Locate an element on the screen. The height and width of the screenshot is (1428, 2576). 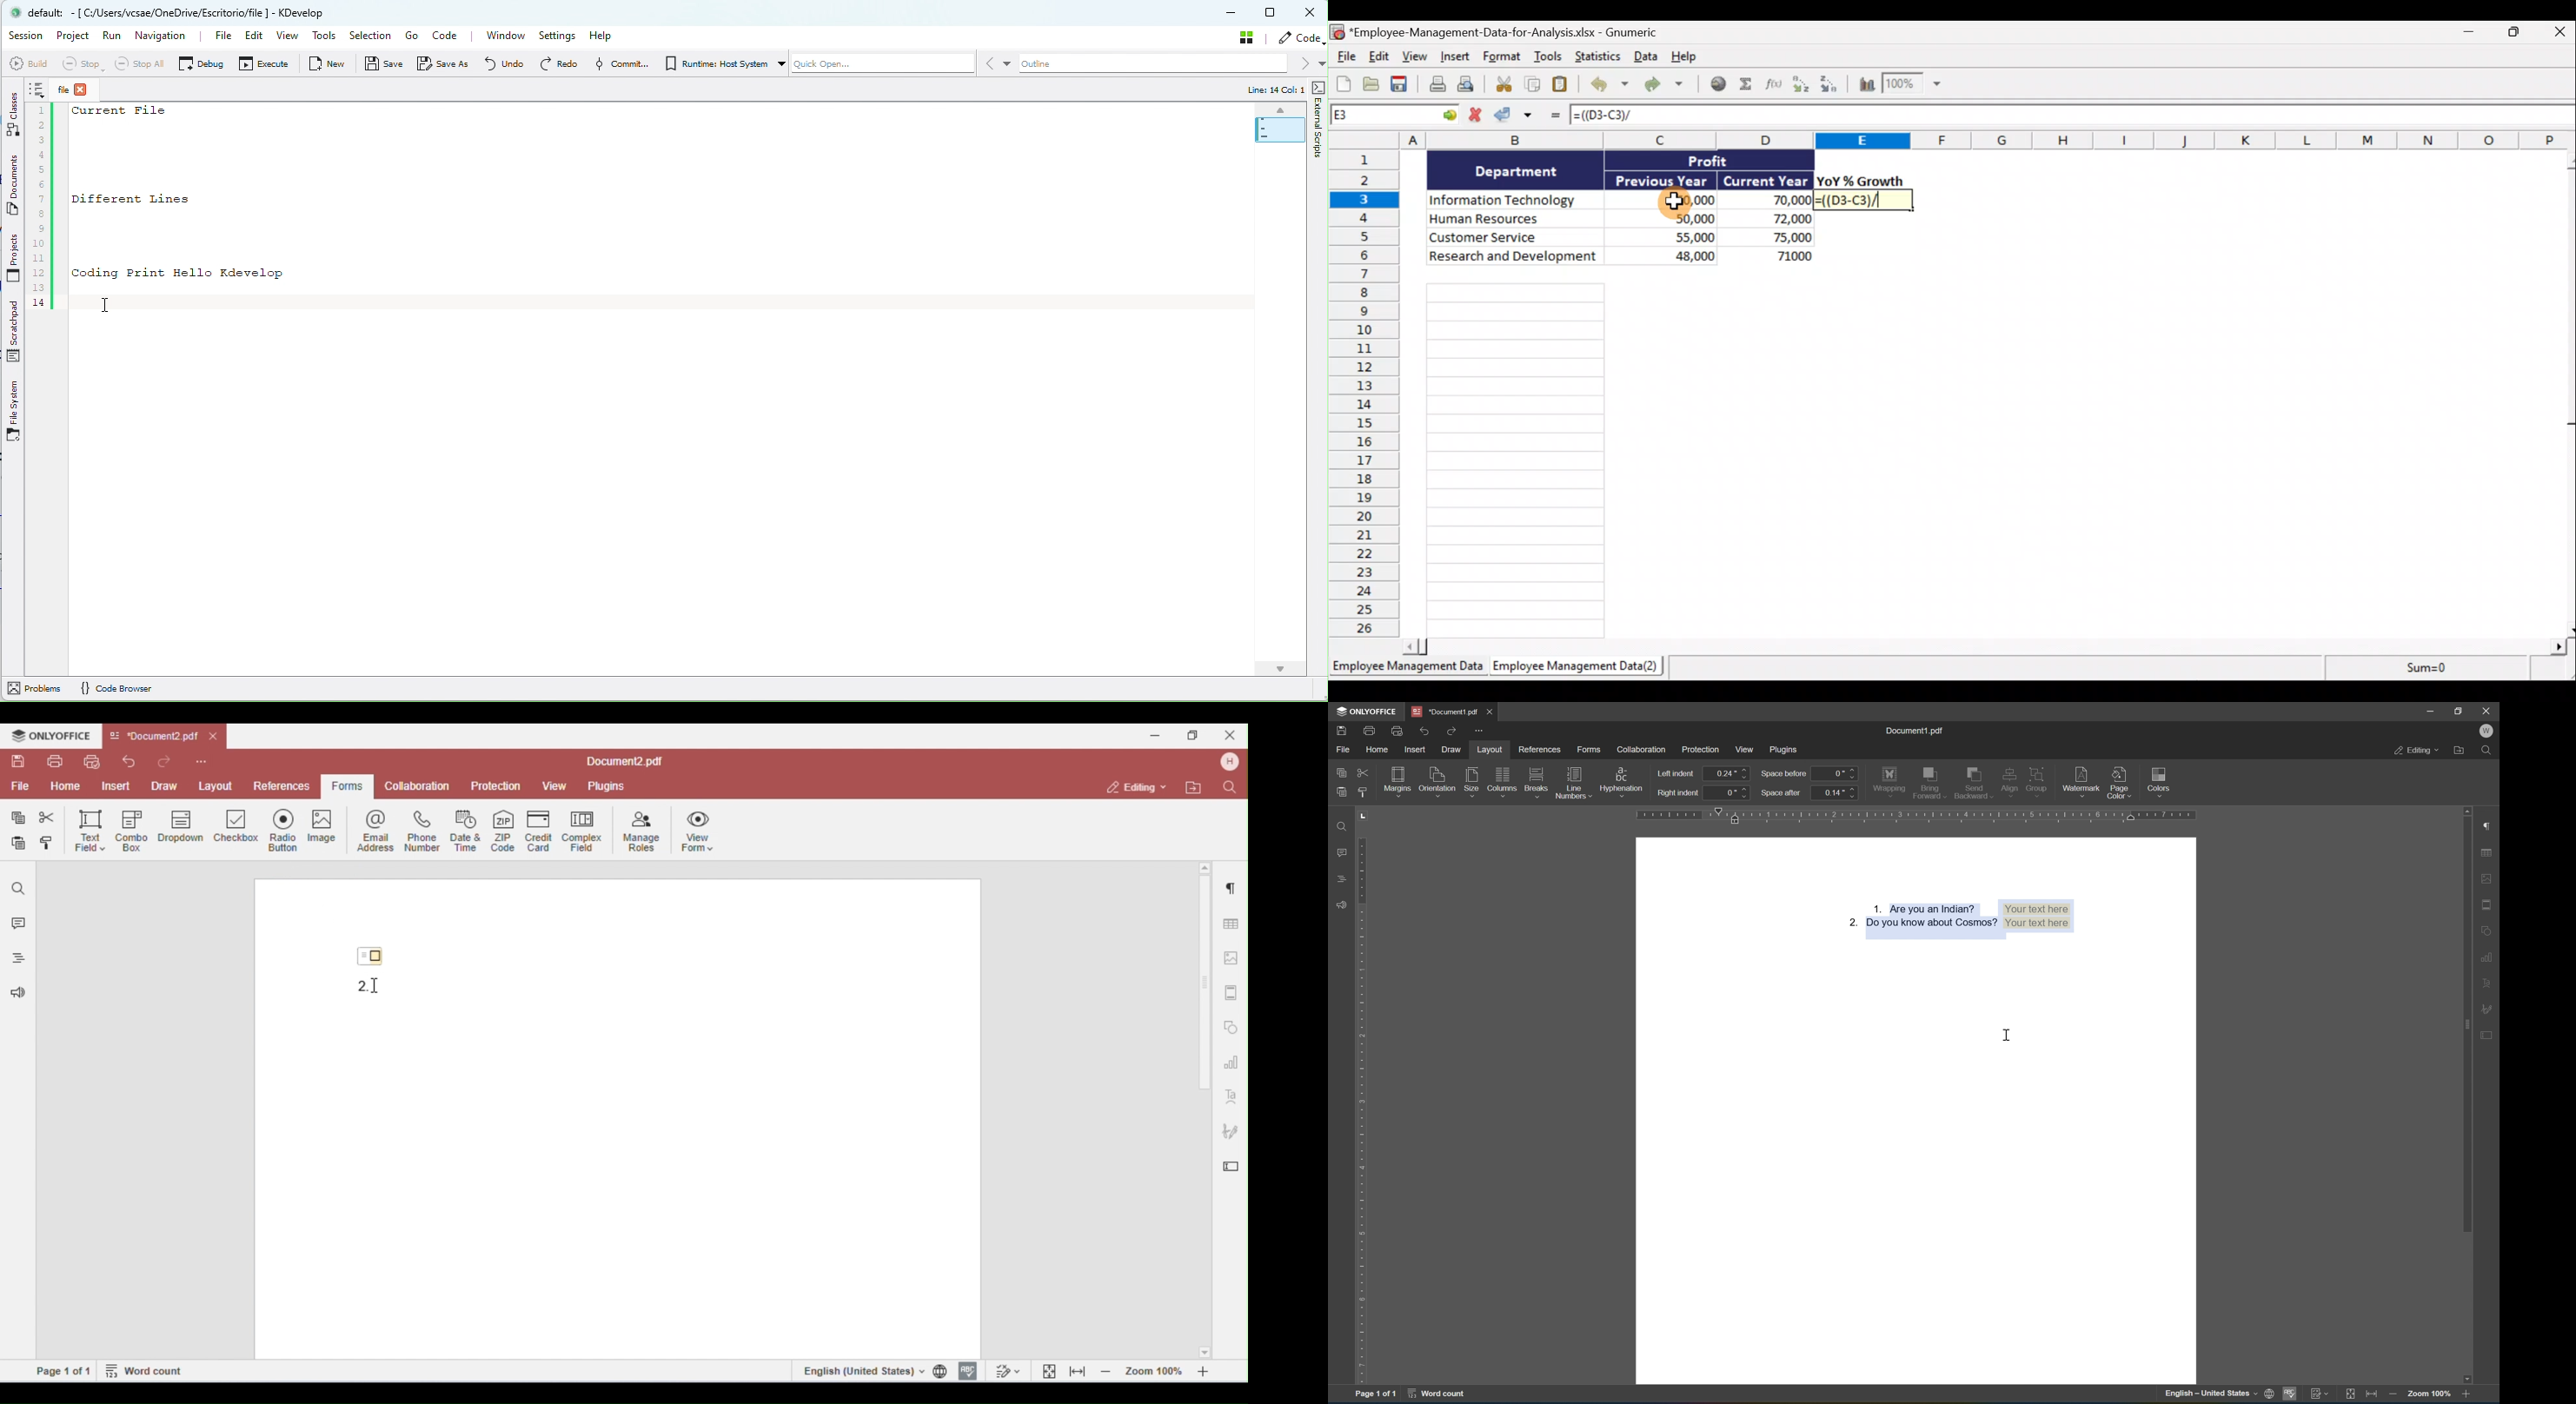
Statistics is located at coordinates (1596, 57).